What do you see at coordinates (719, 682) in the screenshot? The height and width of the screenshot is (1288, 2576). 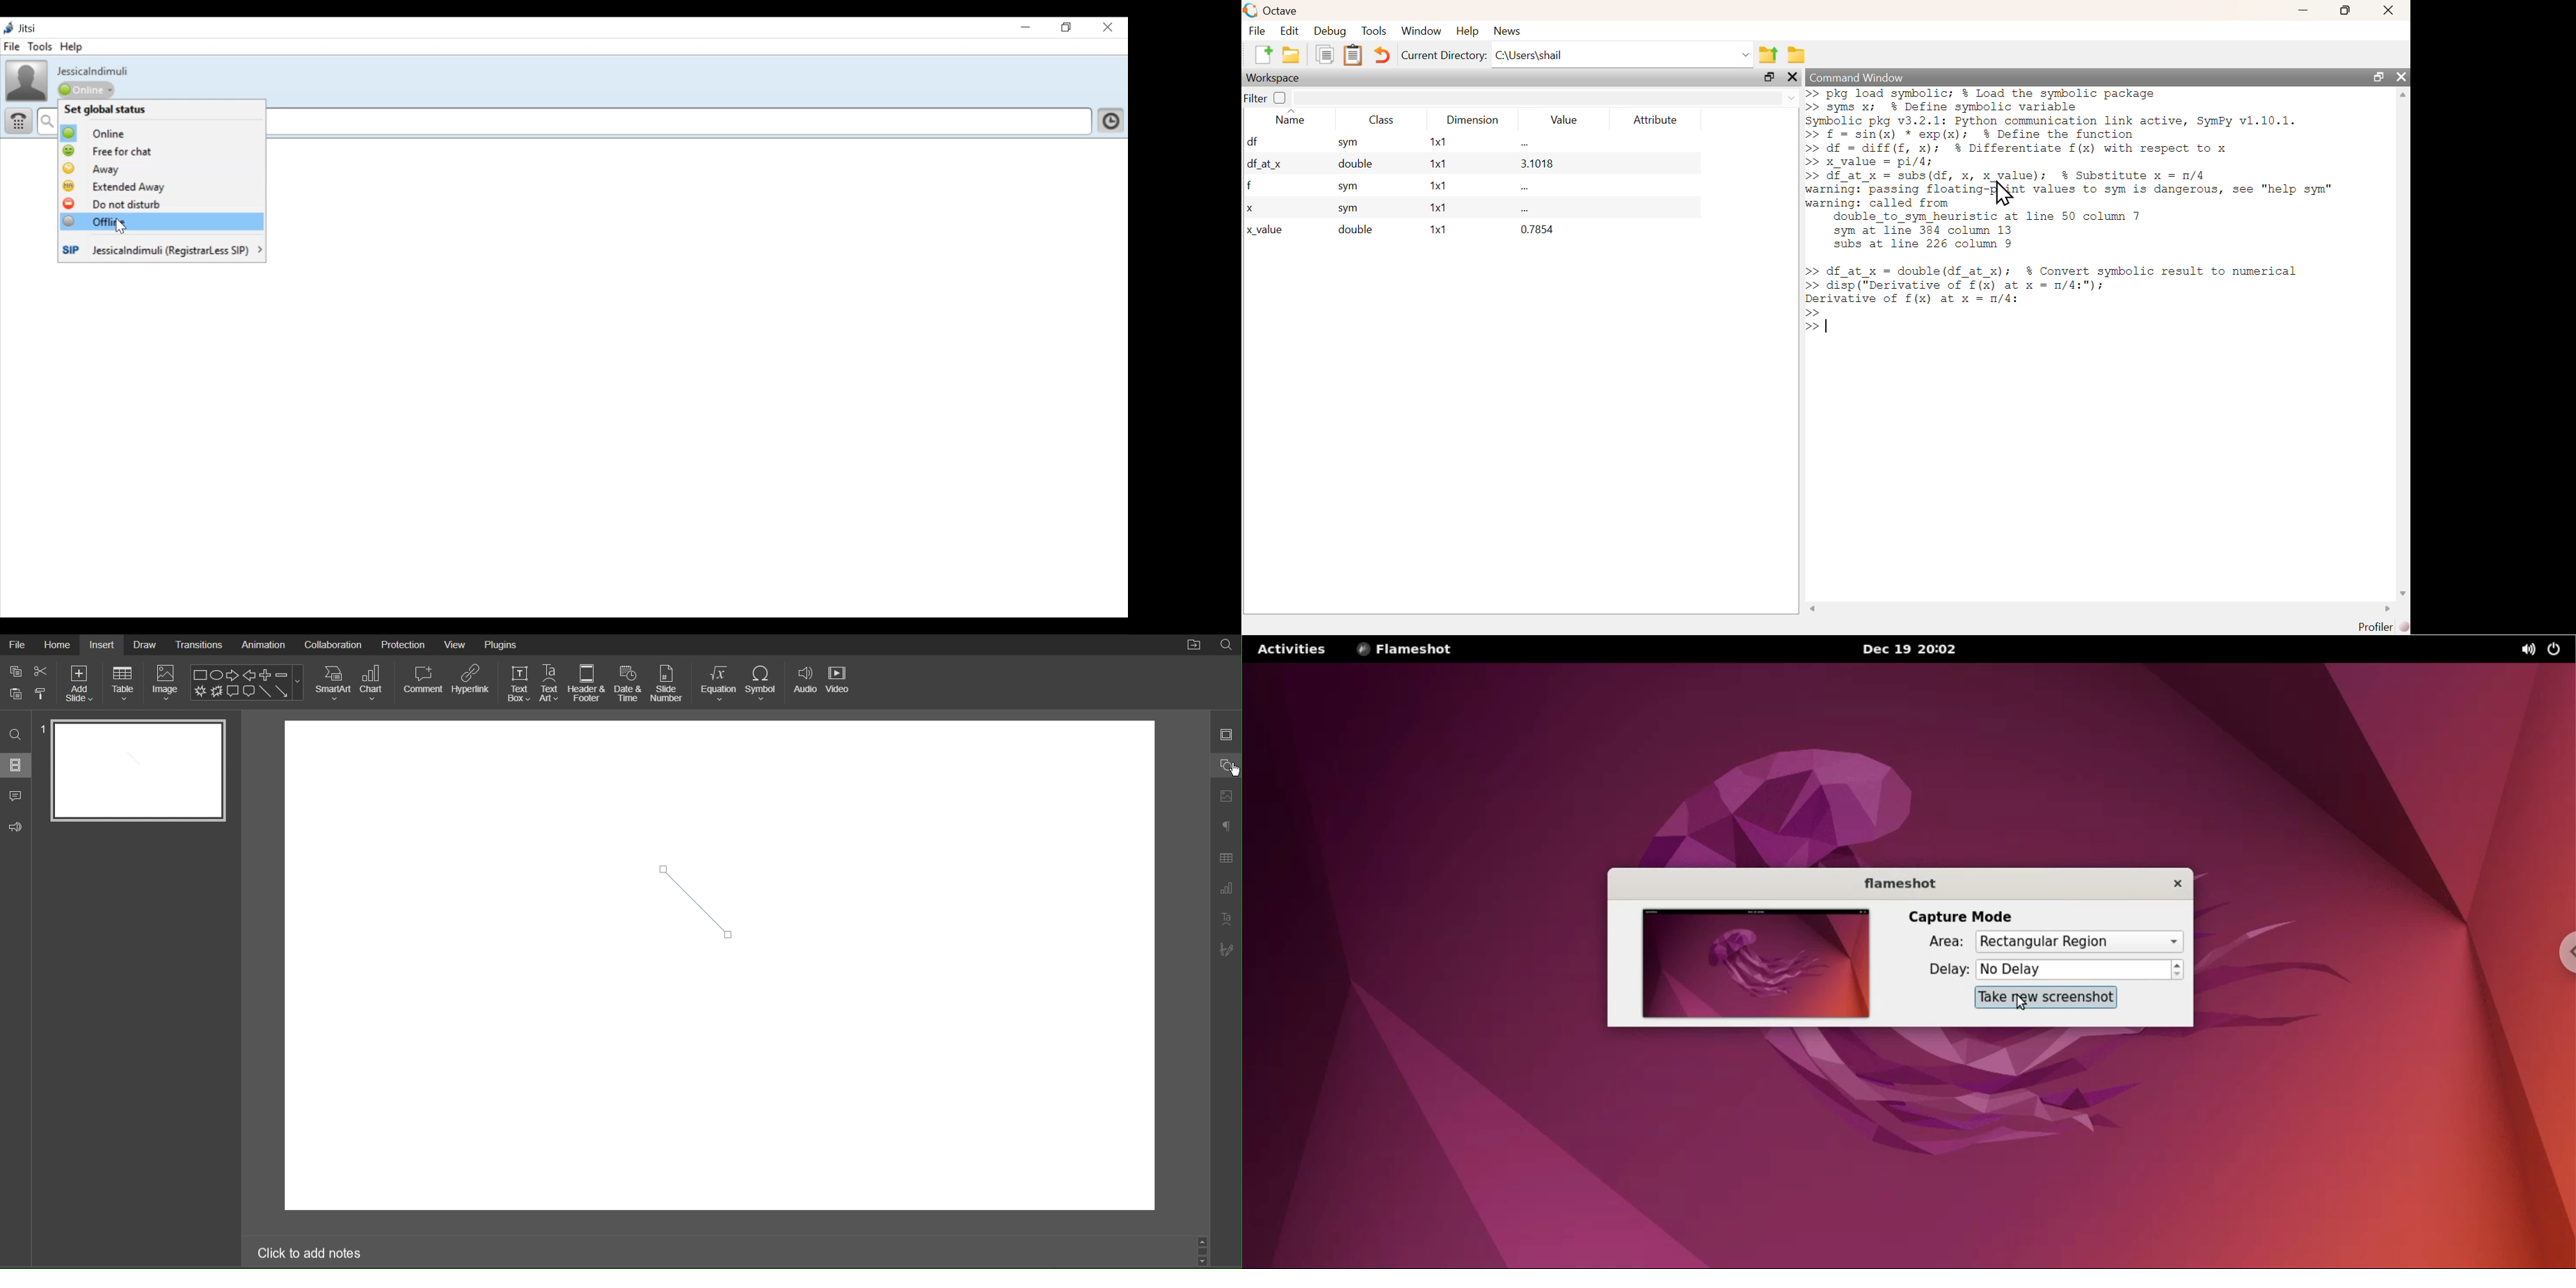 I see `Equation` at bounding box center [719, 682].